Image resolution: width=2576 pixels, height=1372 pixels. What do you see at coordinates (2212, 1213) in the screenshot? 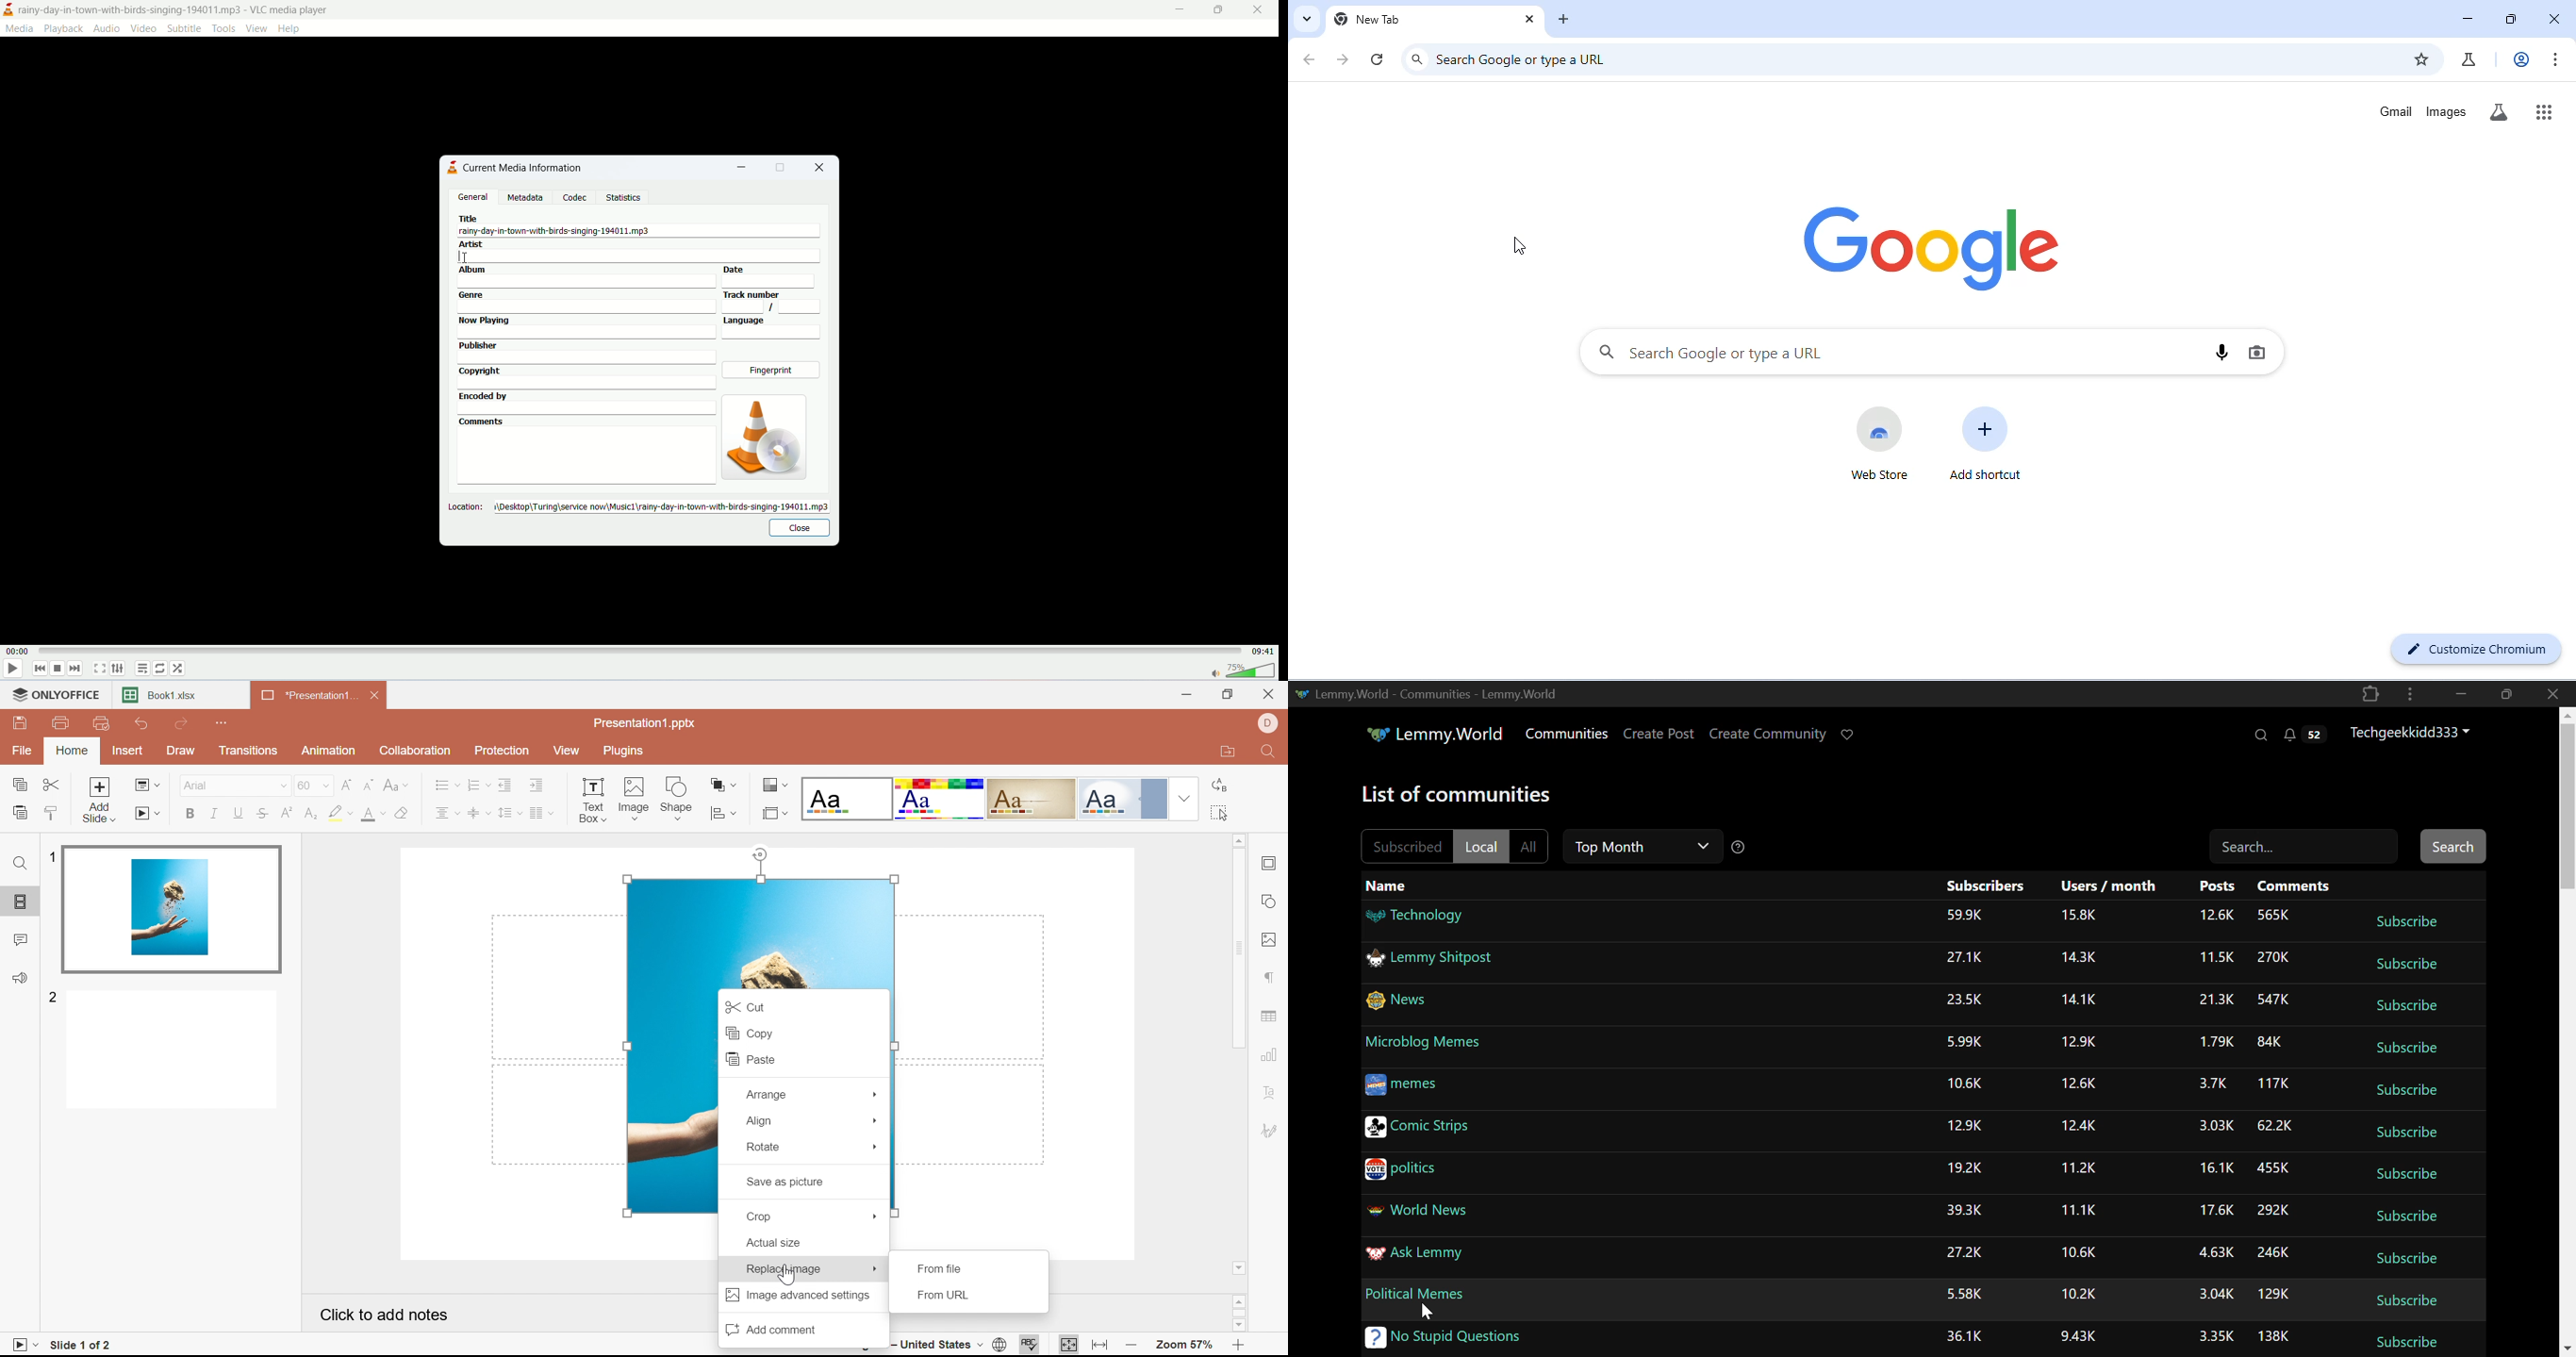
I see `Amount` at bounding box center [2212, 1213].